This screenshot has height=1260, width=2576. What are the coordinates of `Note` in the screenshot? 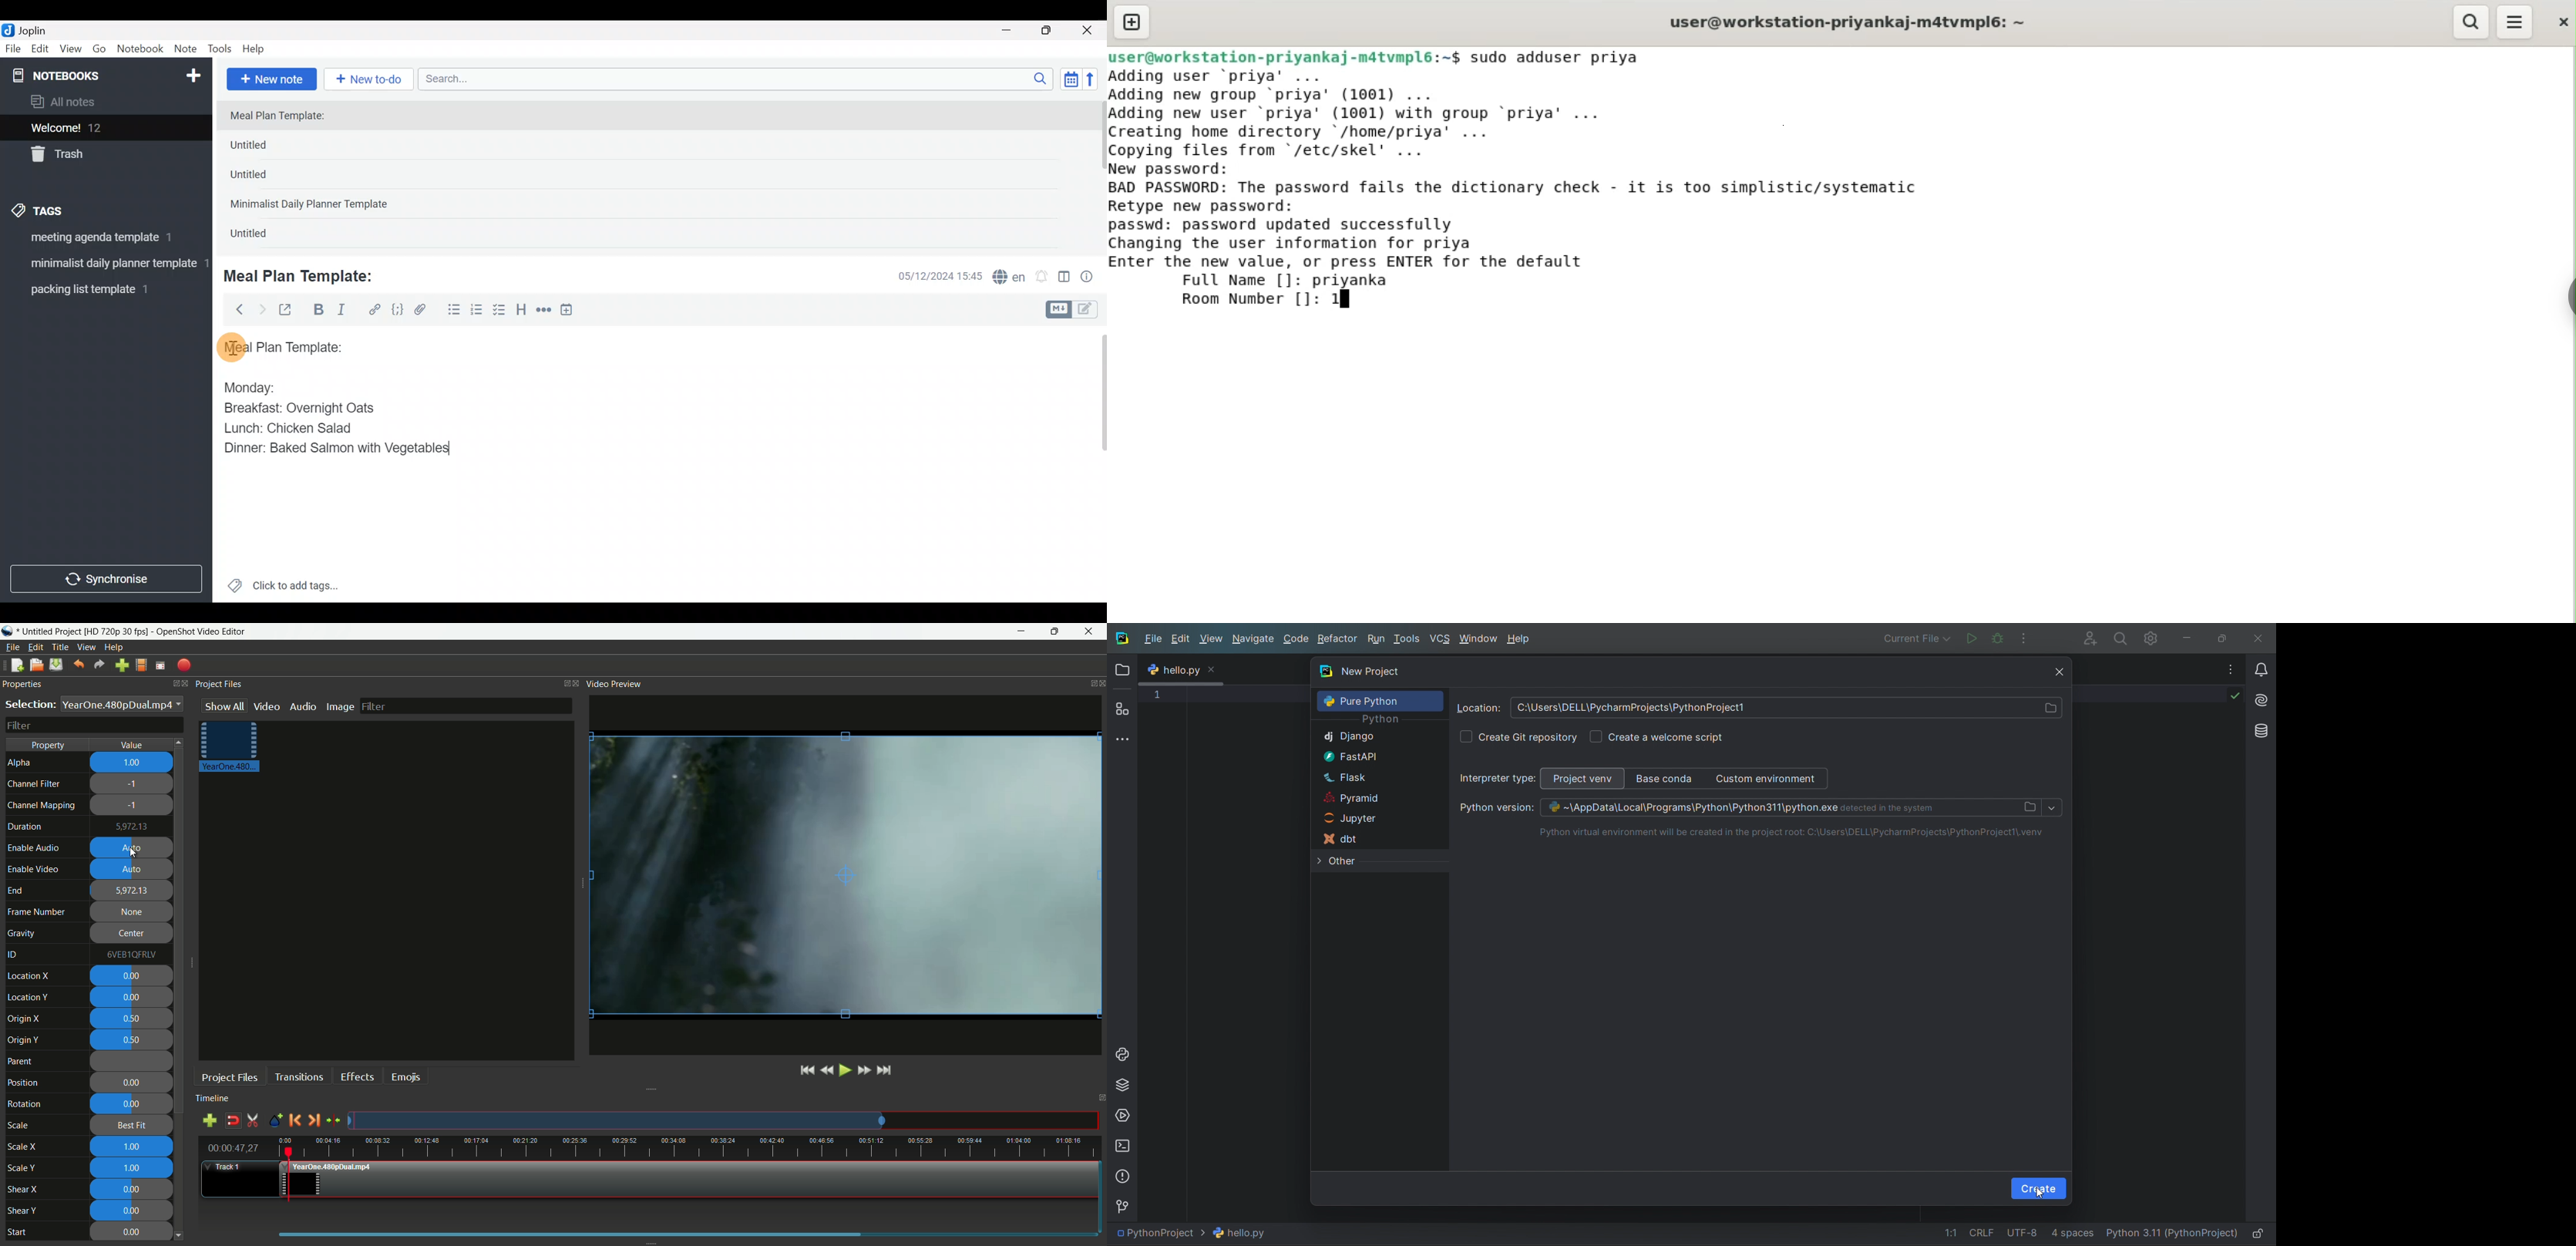 It's located at (188, 50).